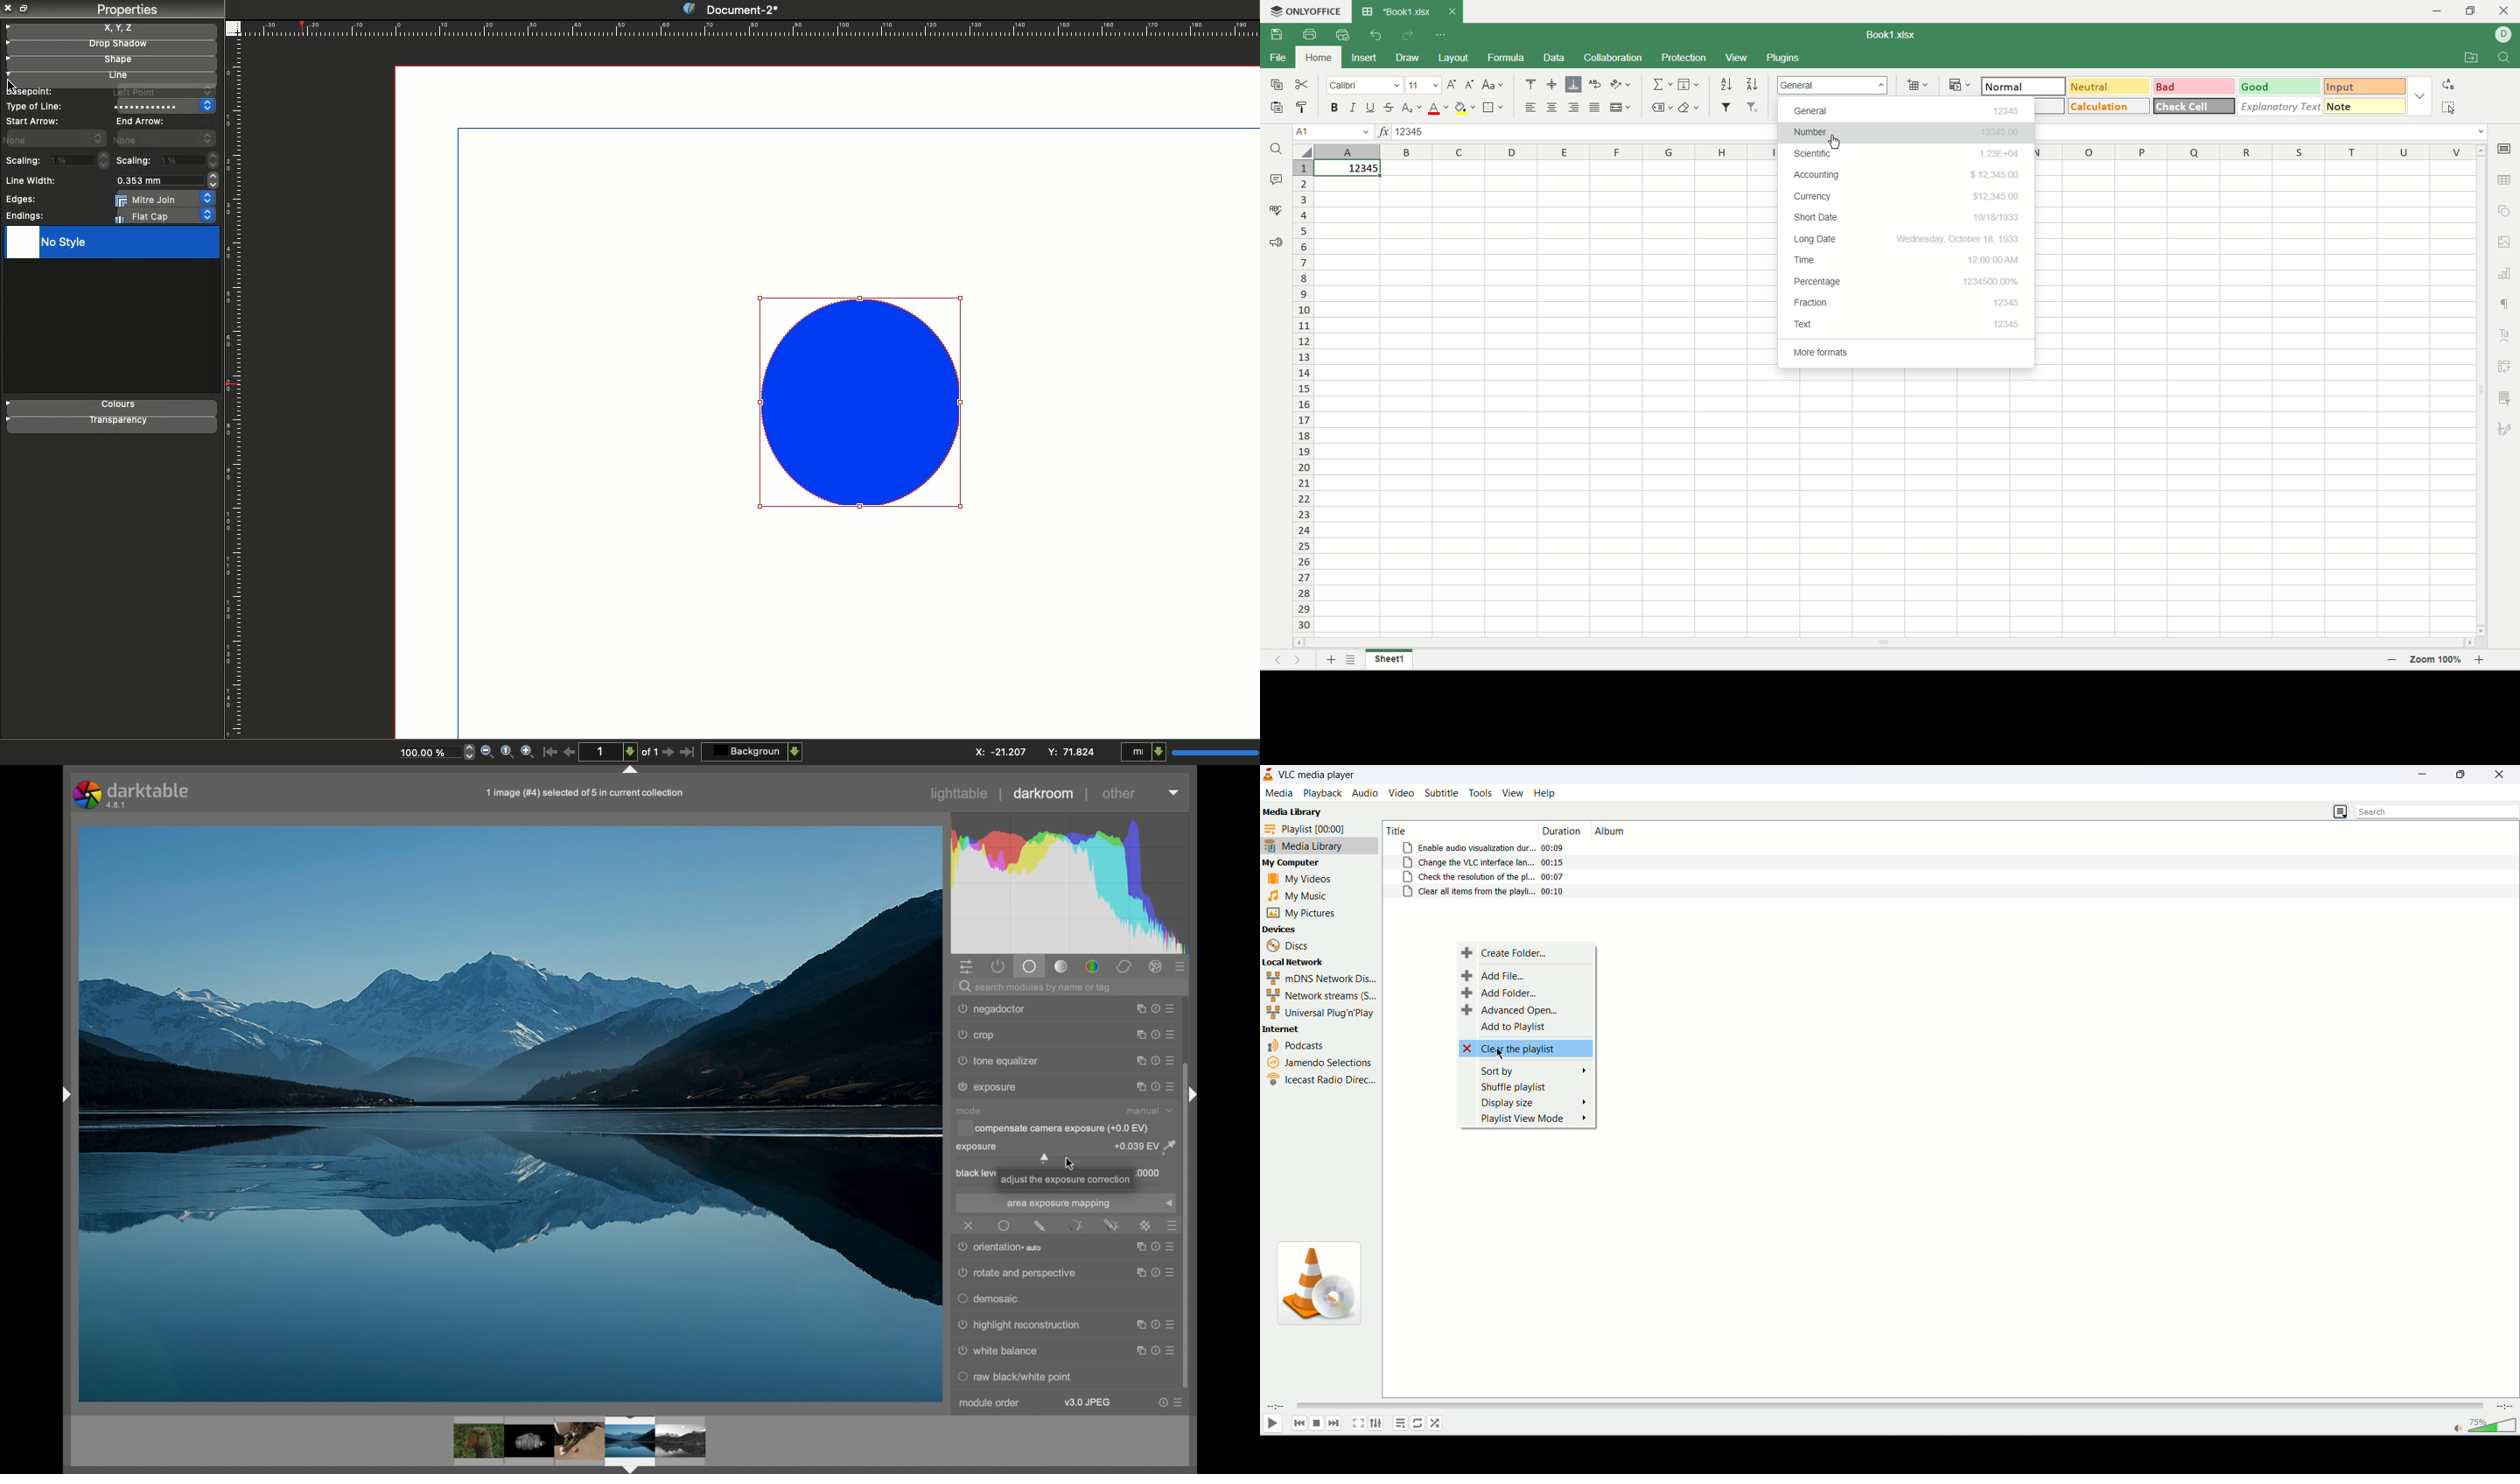 The image size is (2520, 1484). What do you see at coordinates (1172, 1402) in the screenshot?
I see `more options` at bounding box center [1172, 1402].